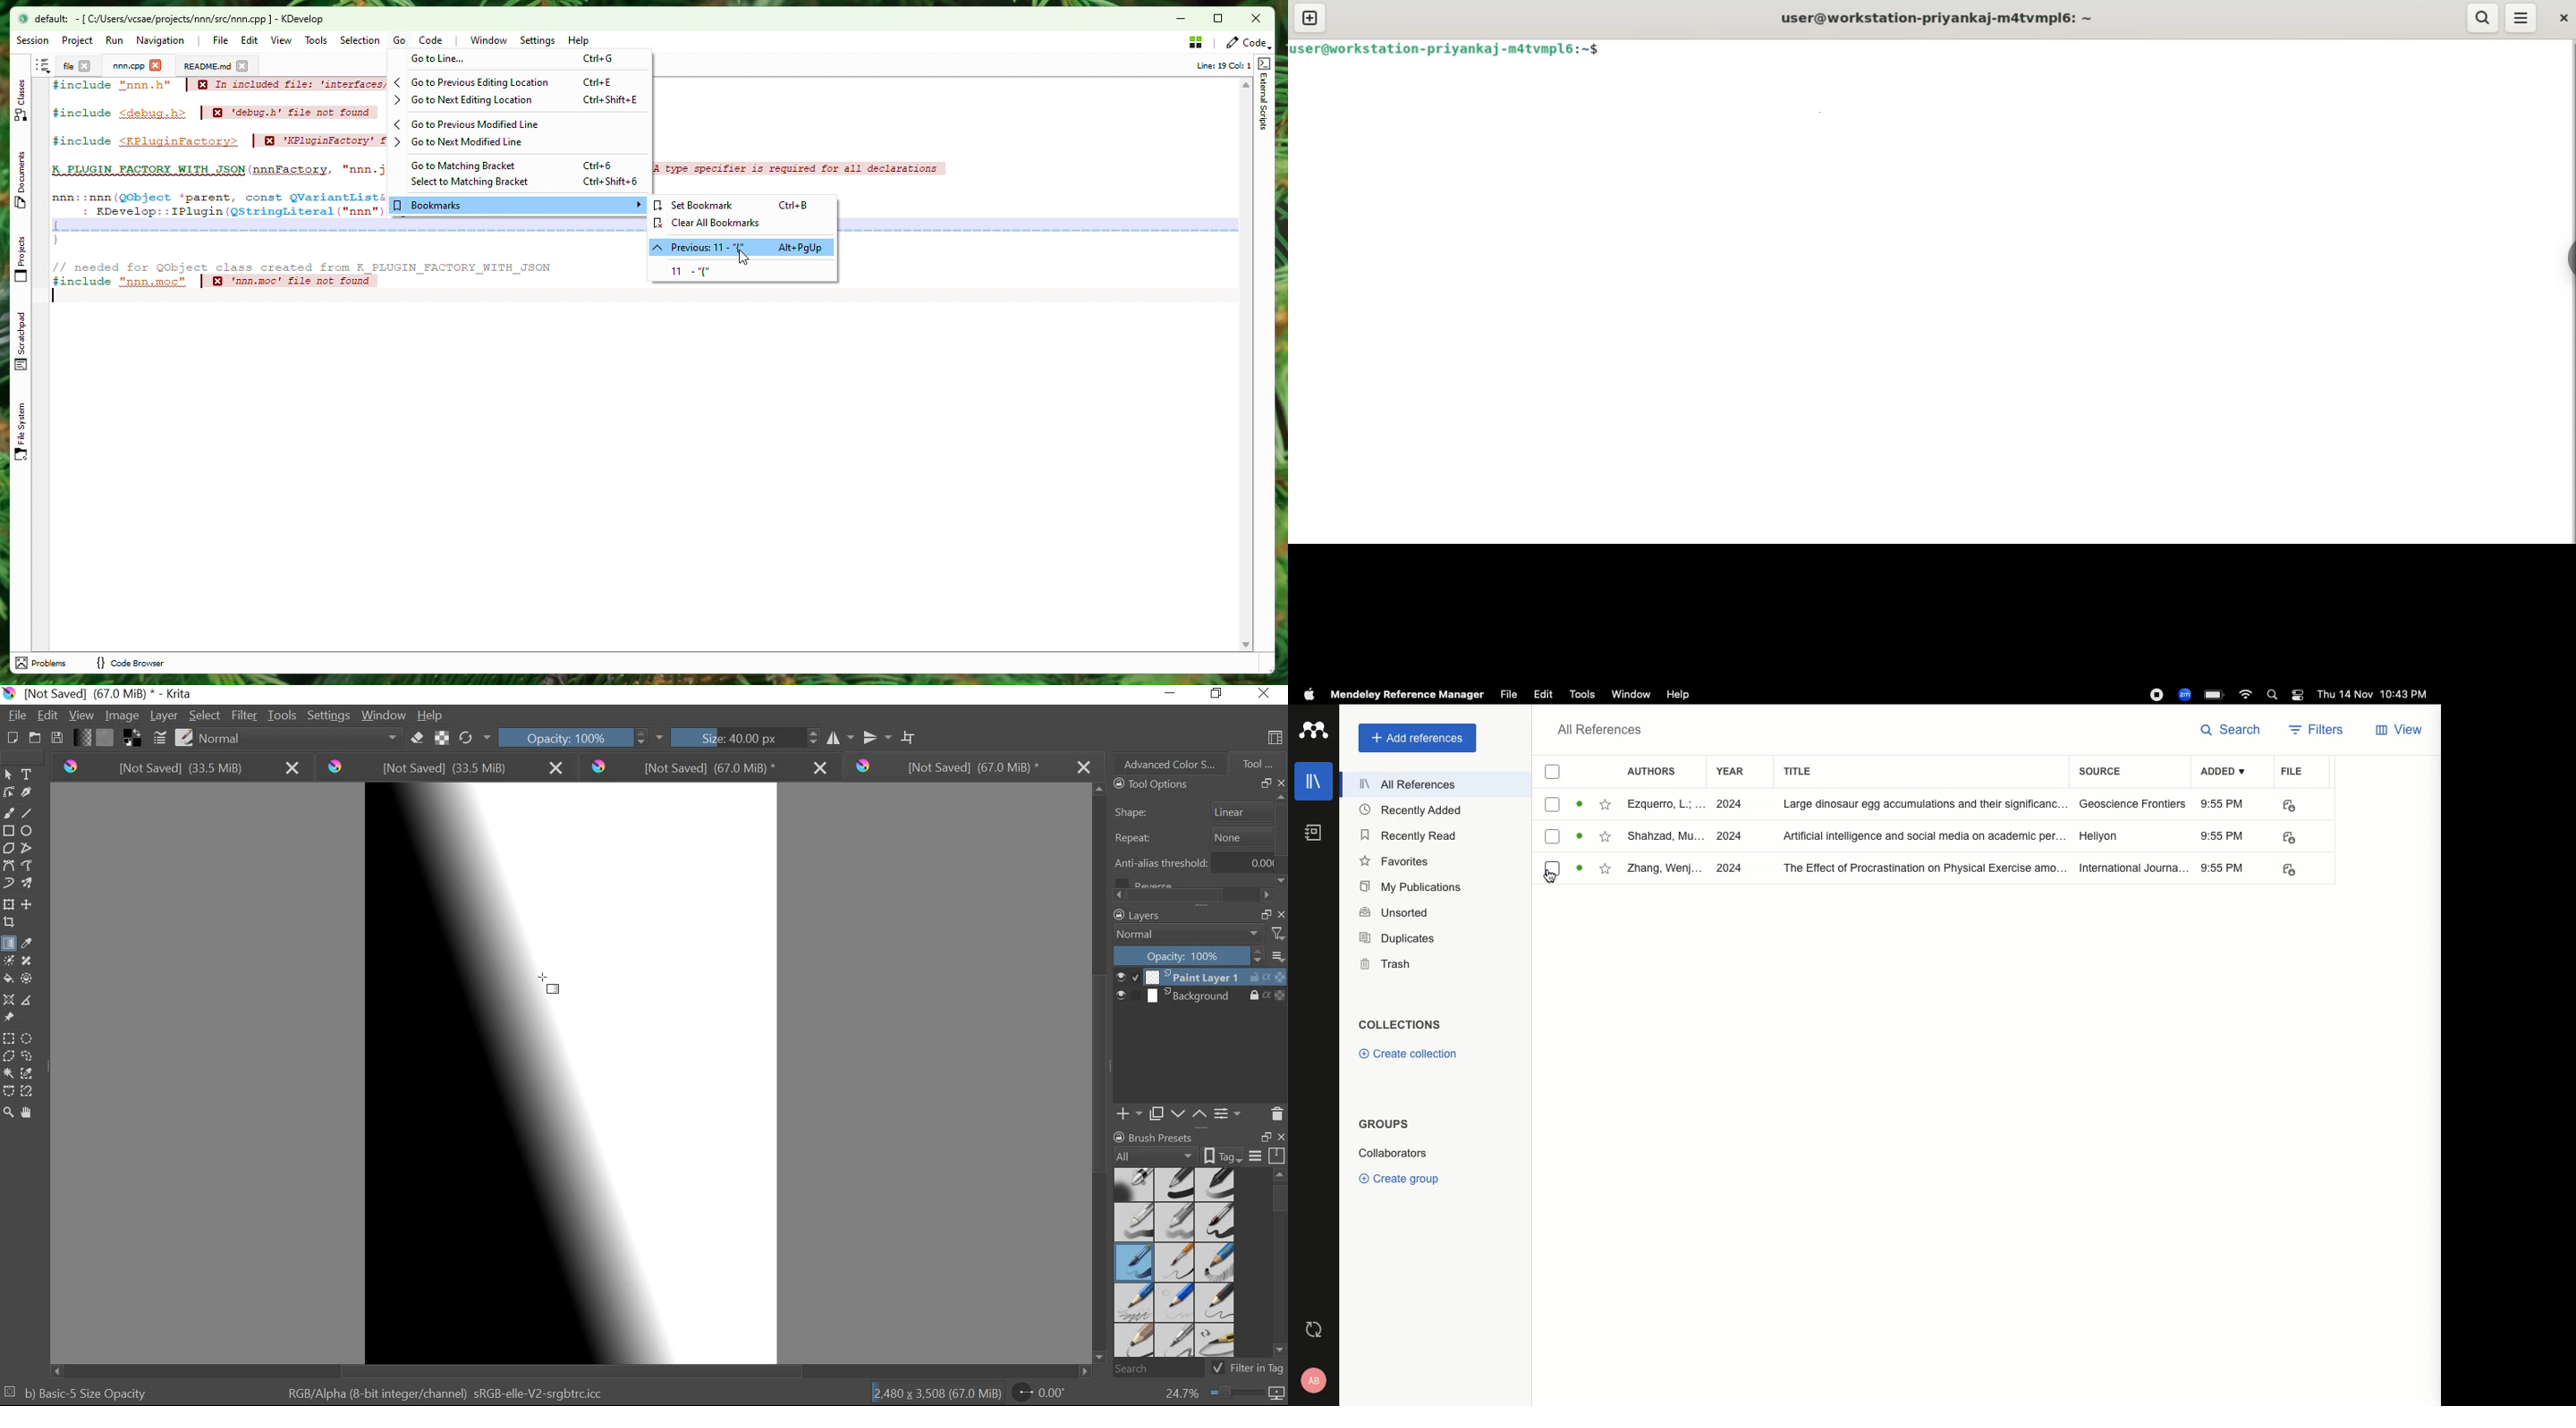  I want to click on Title, so click(1922, 771).